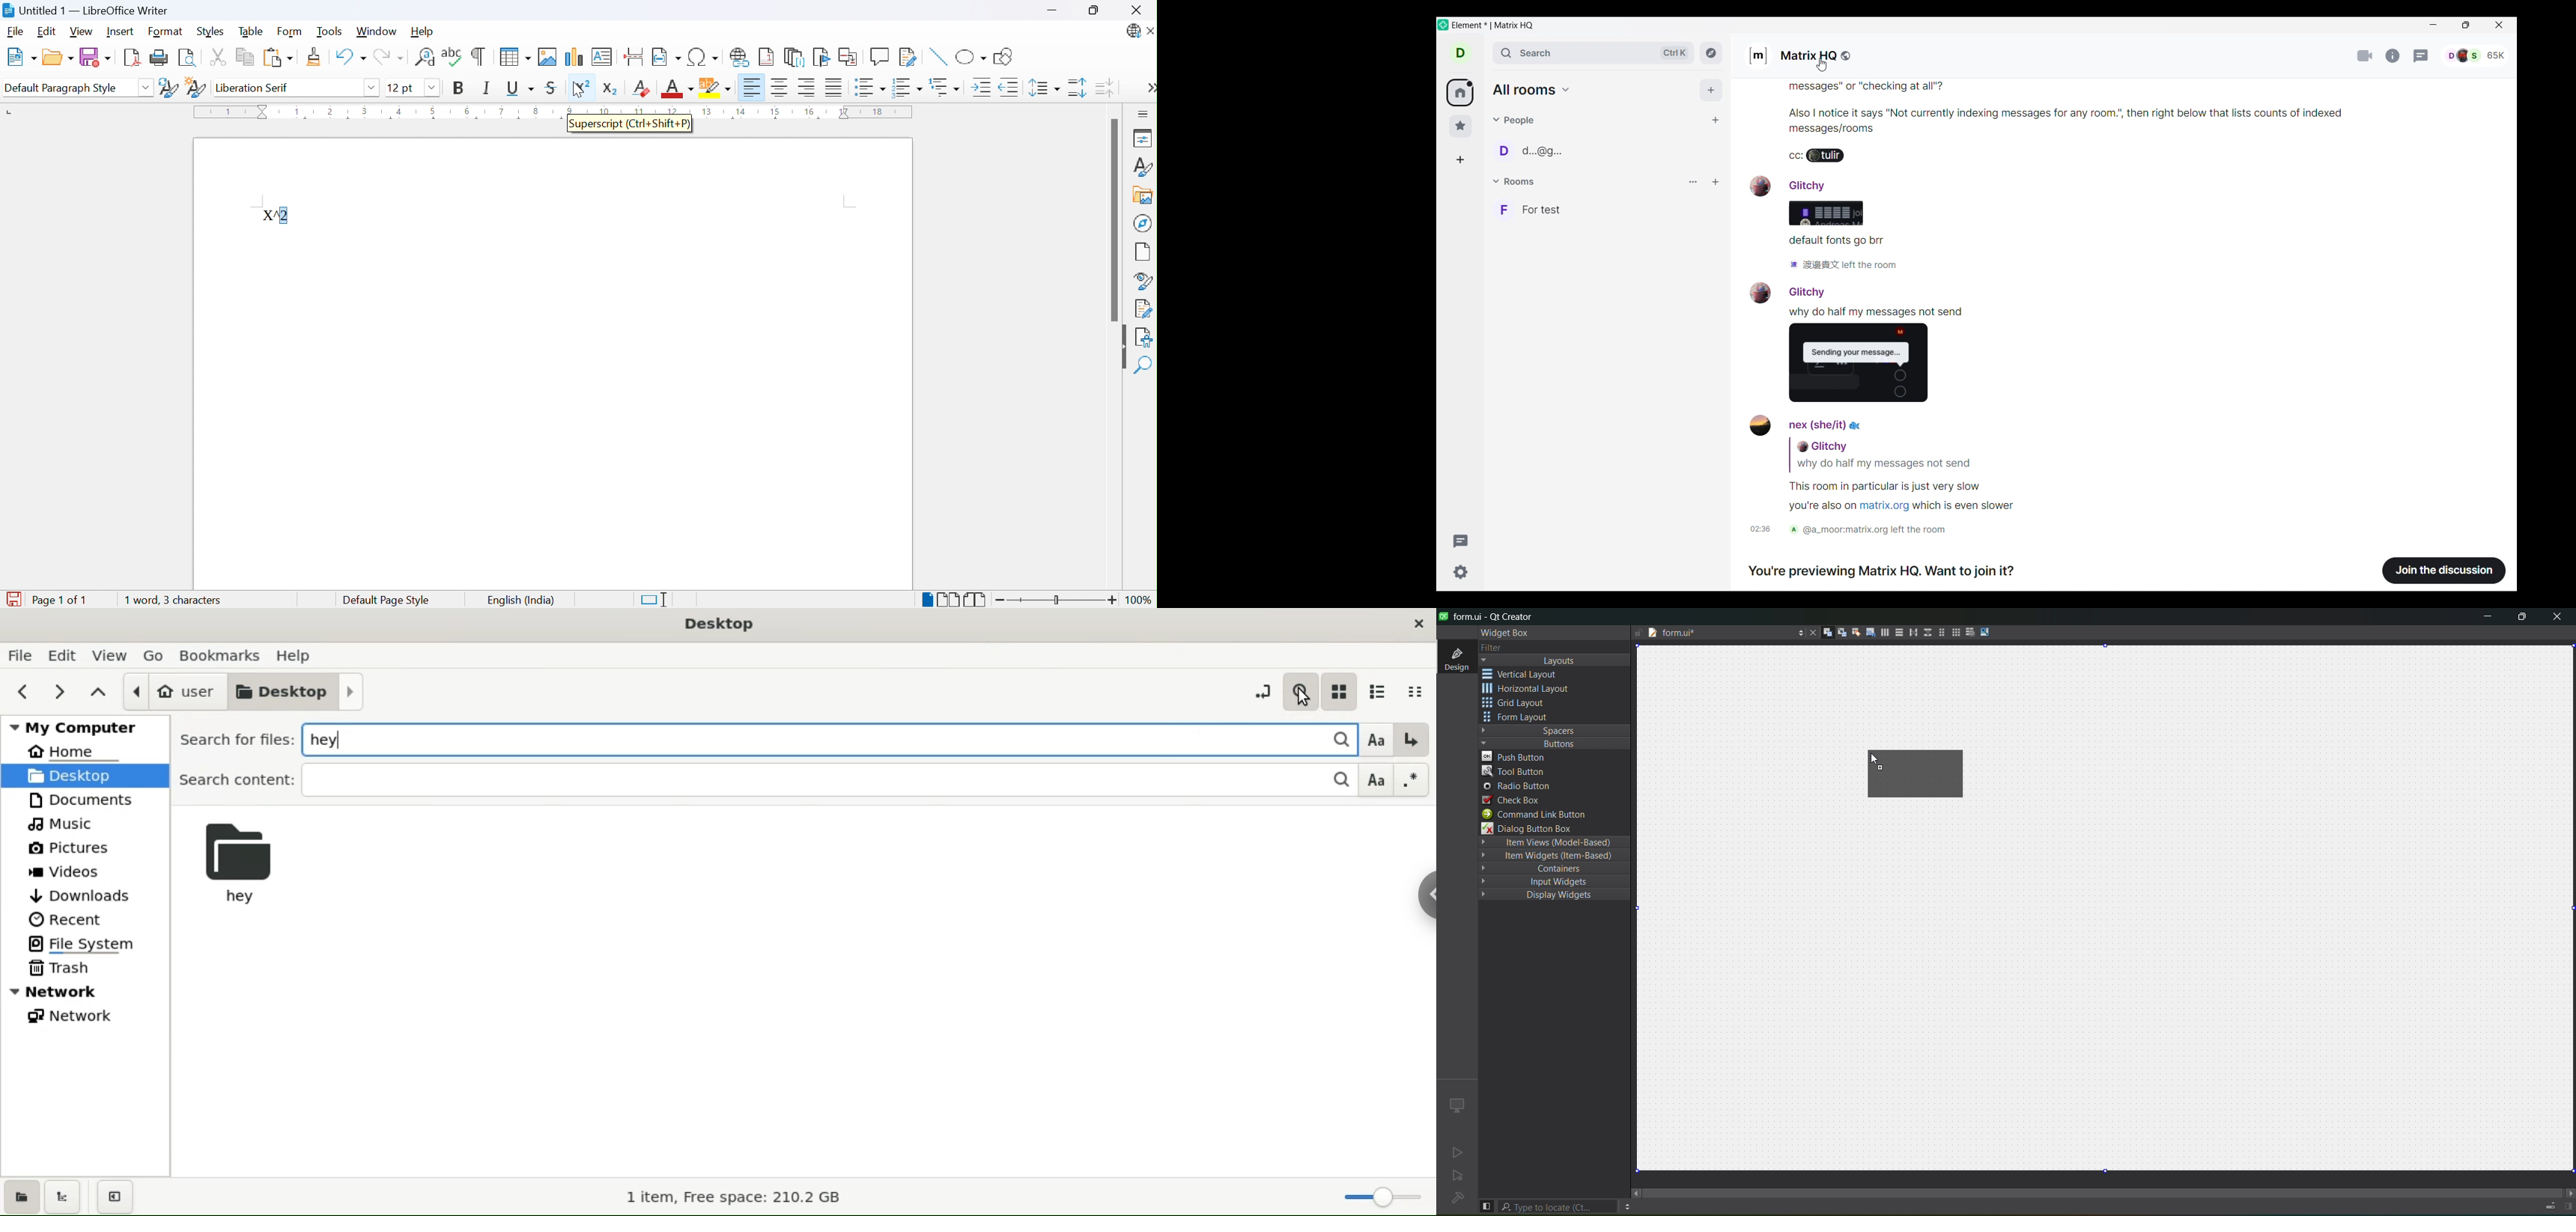  Describe the element at coordinates (1854, 632) in the screenshot. I see `edit buddies` at that location.